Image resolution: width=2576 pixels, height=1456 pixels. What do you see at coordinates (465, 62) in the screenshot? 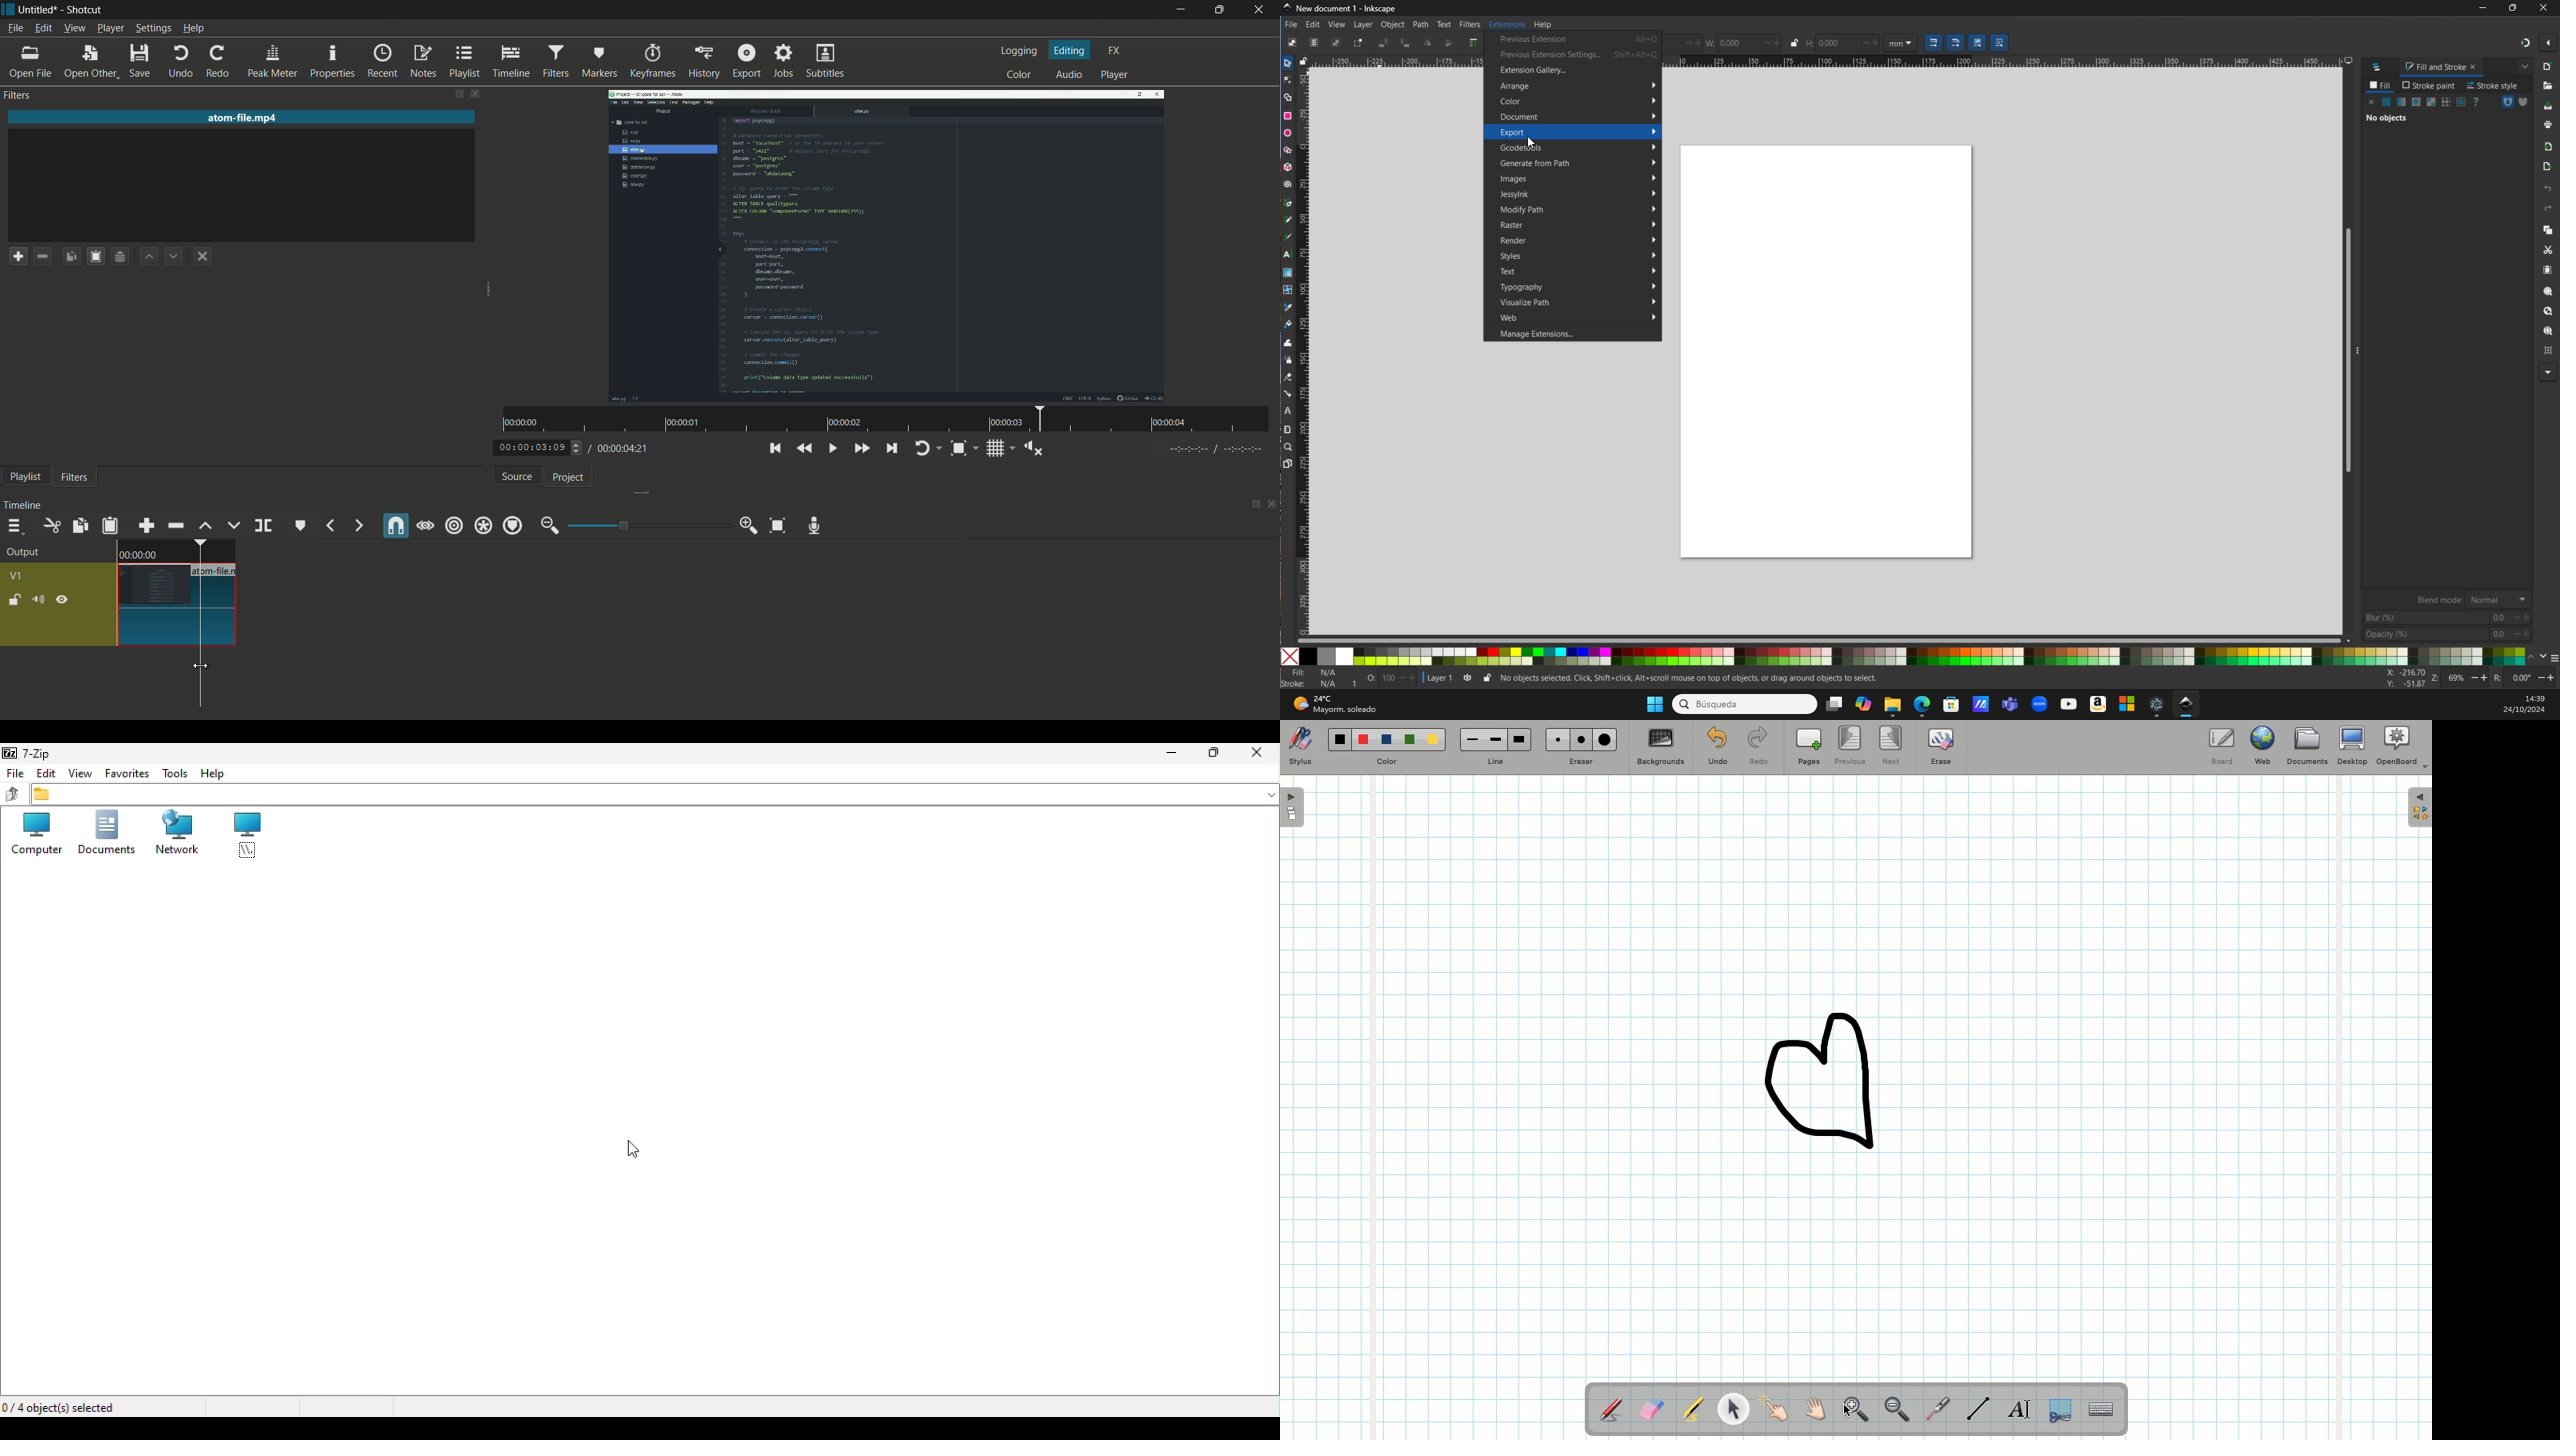
I see `playlist` at bounding box center [465, 62].